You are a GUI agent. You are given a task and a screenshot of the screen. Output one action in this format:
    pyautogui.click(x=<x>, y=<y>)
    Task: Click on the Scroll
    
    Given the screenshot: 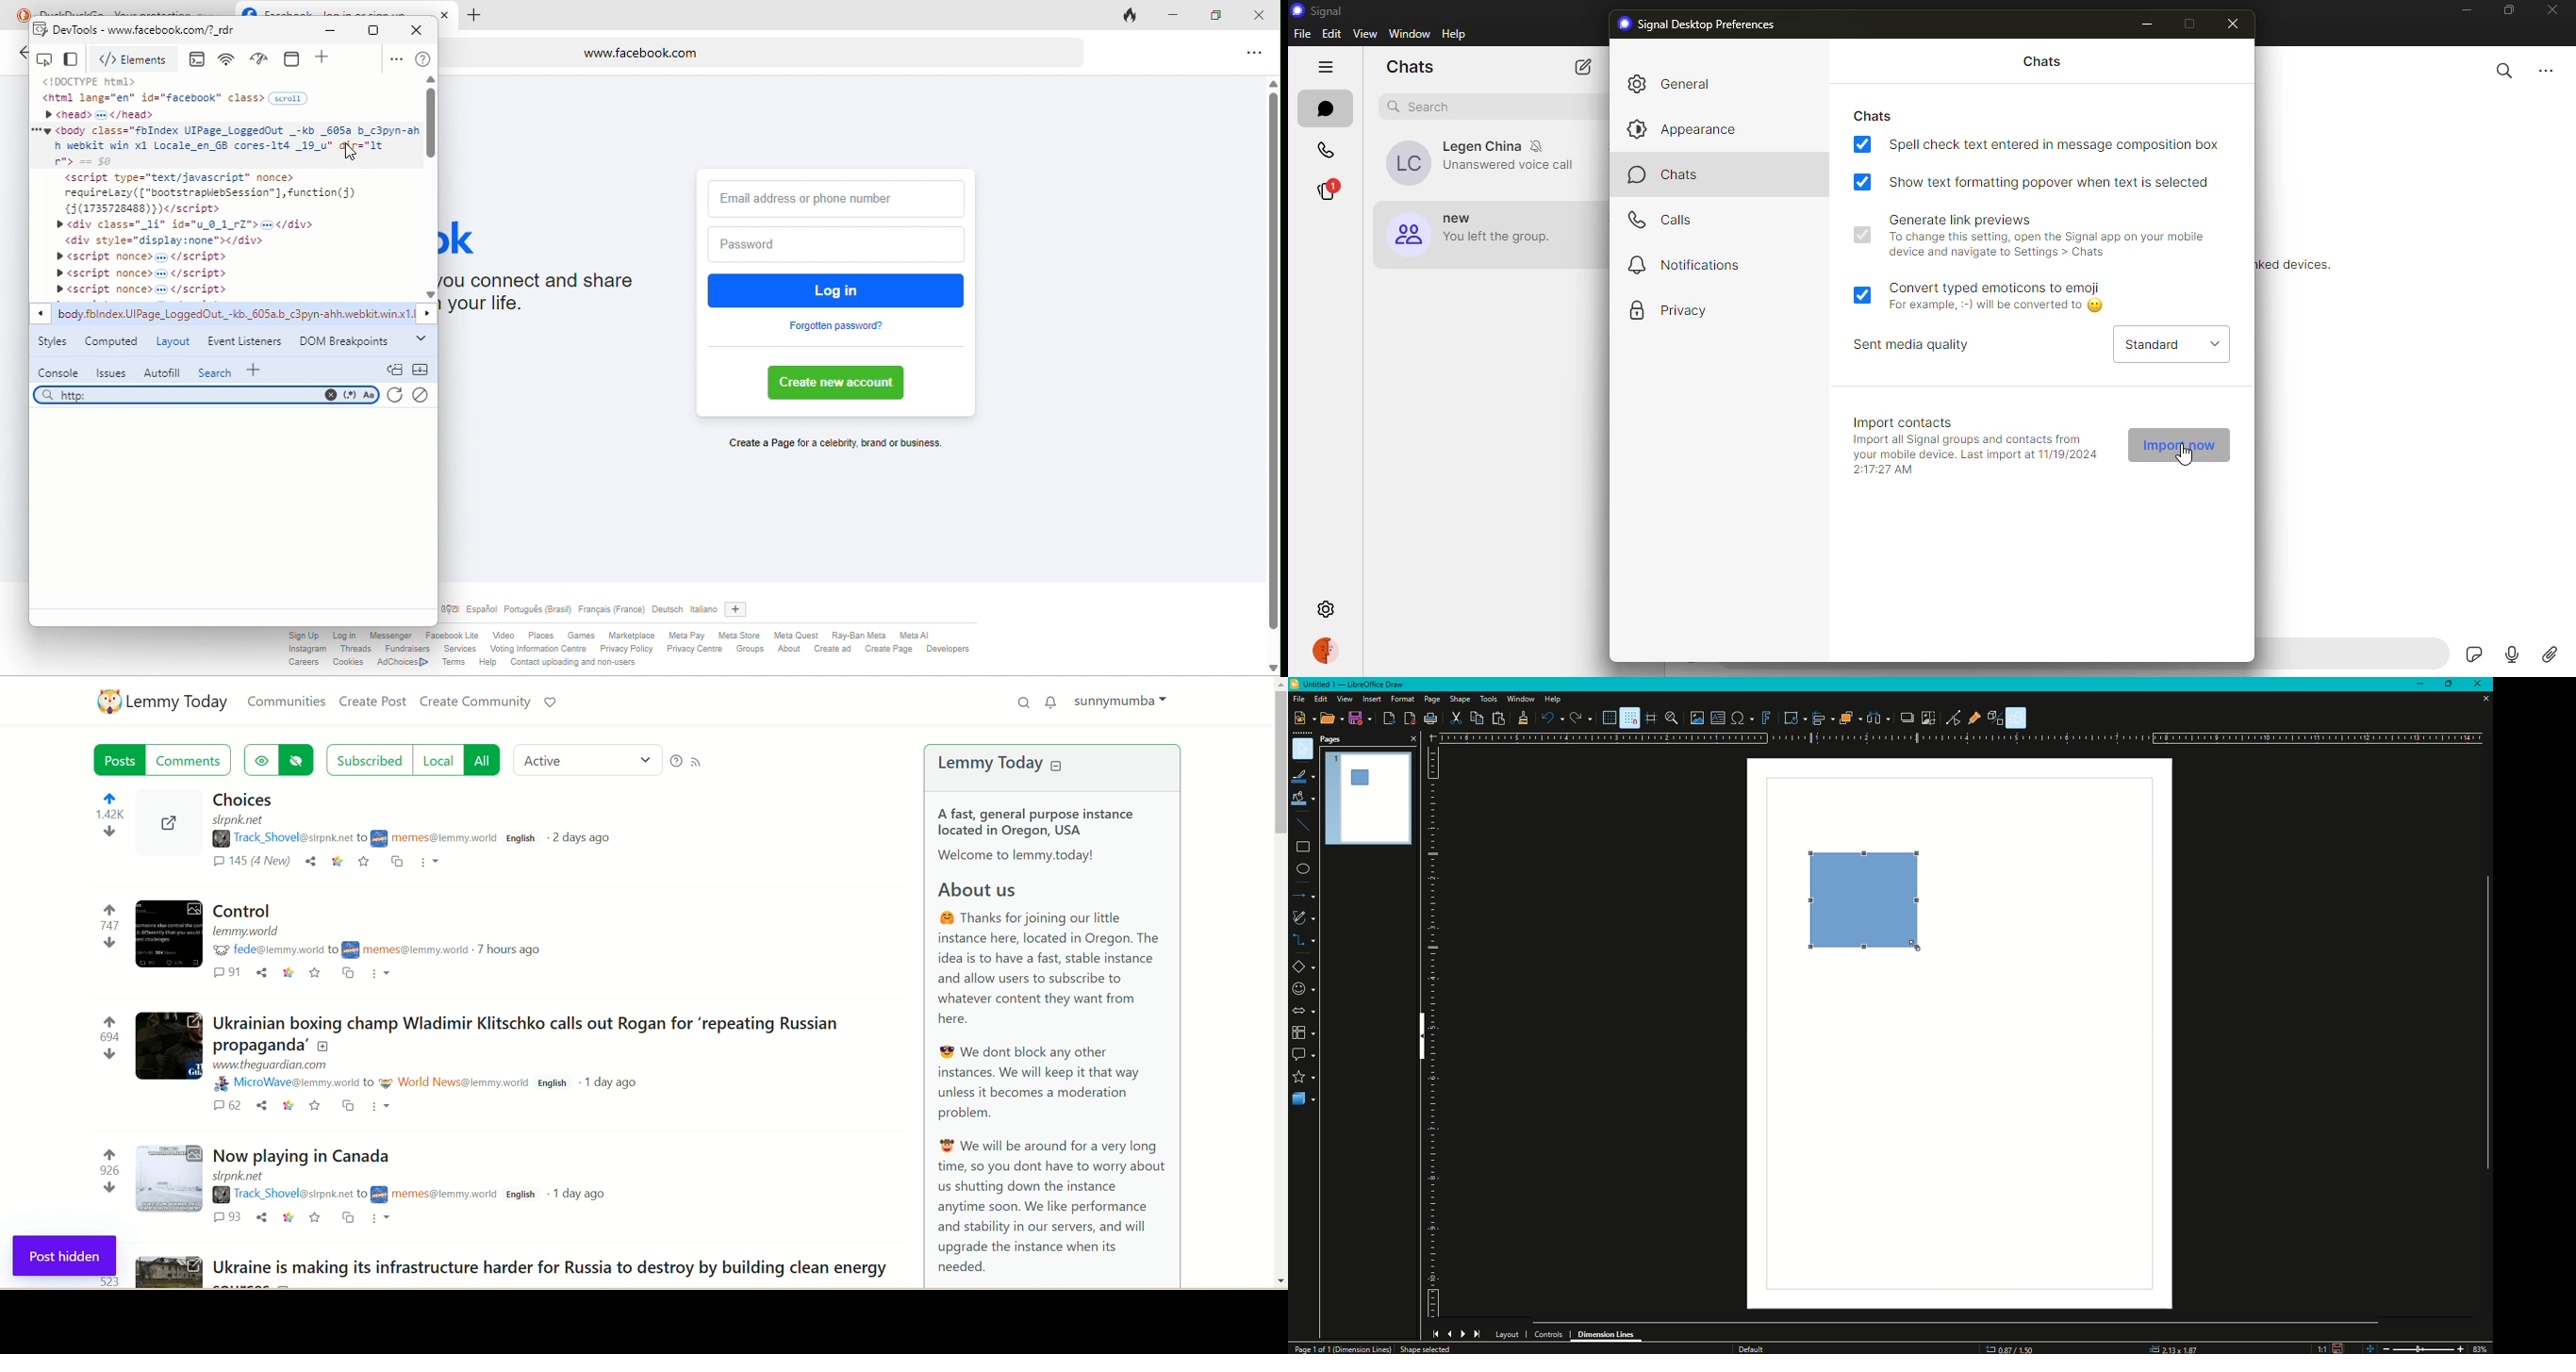 What is the action you would take?
    pyautogui.click(x=1957, y=1321)
    